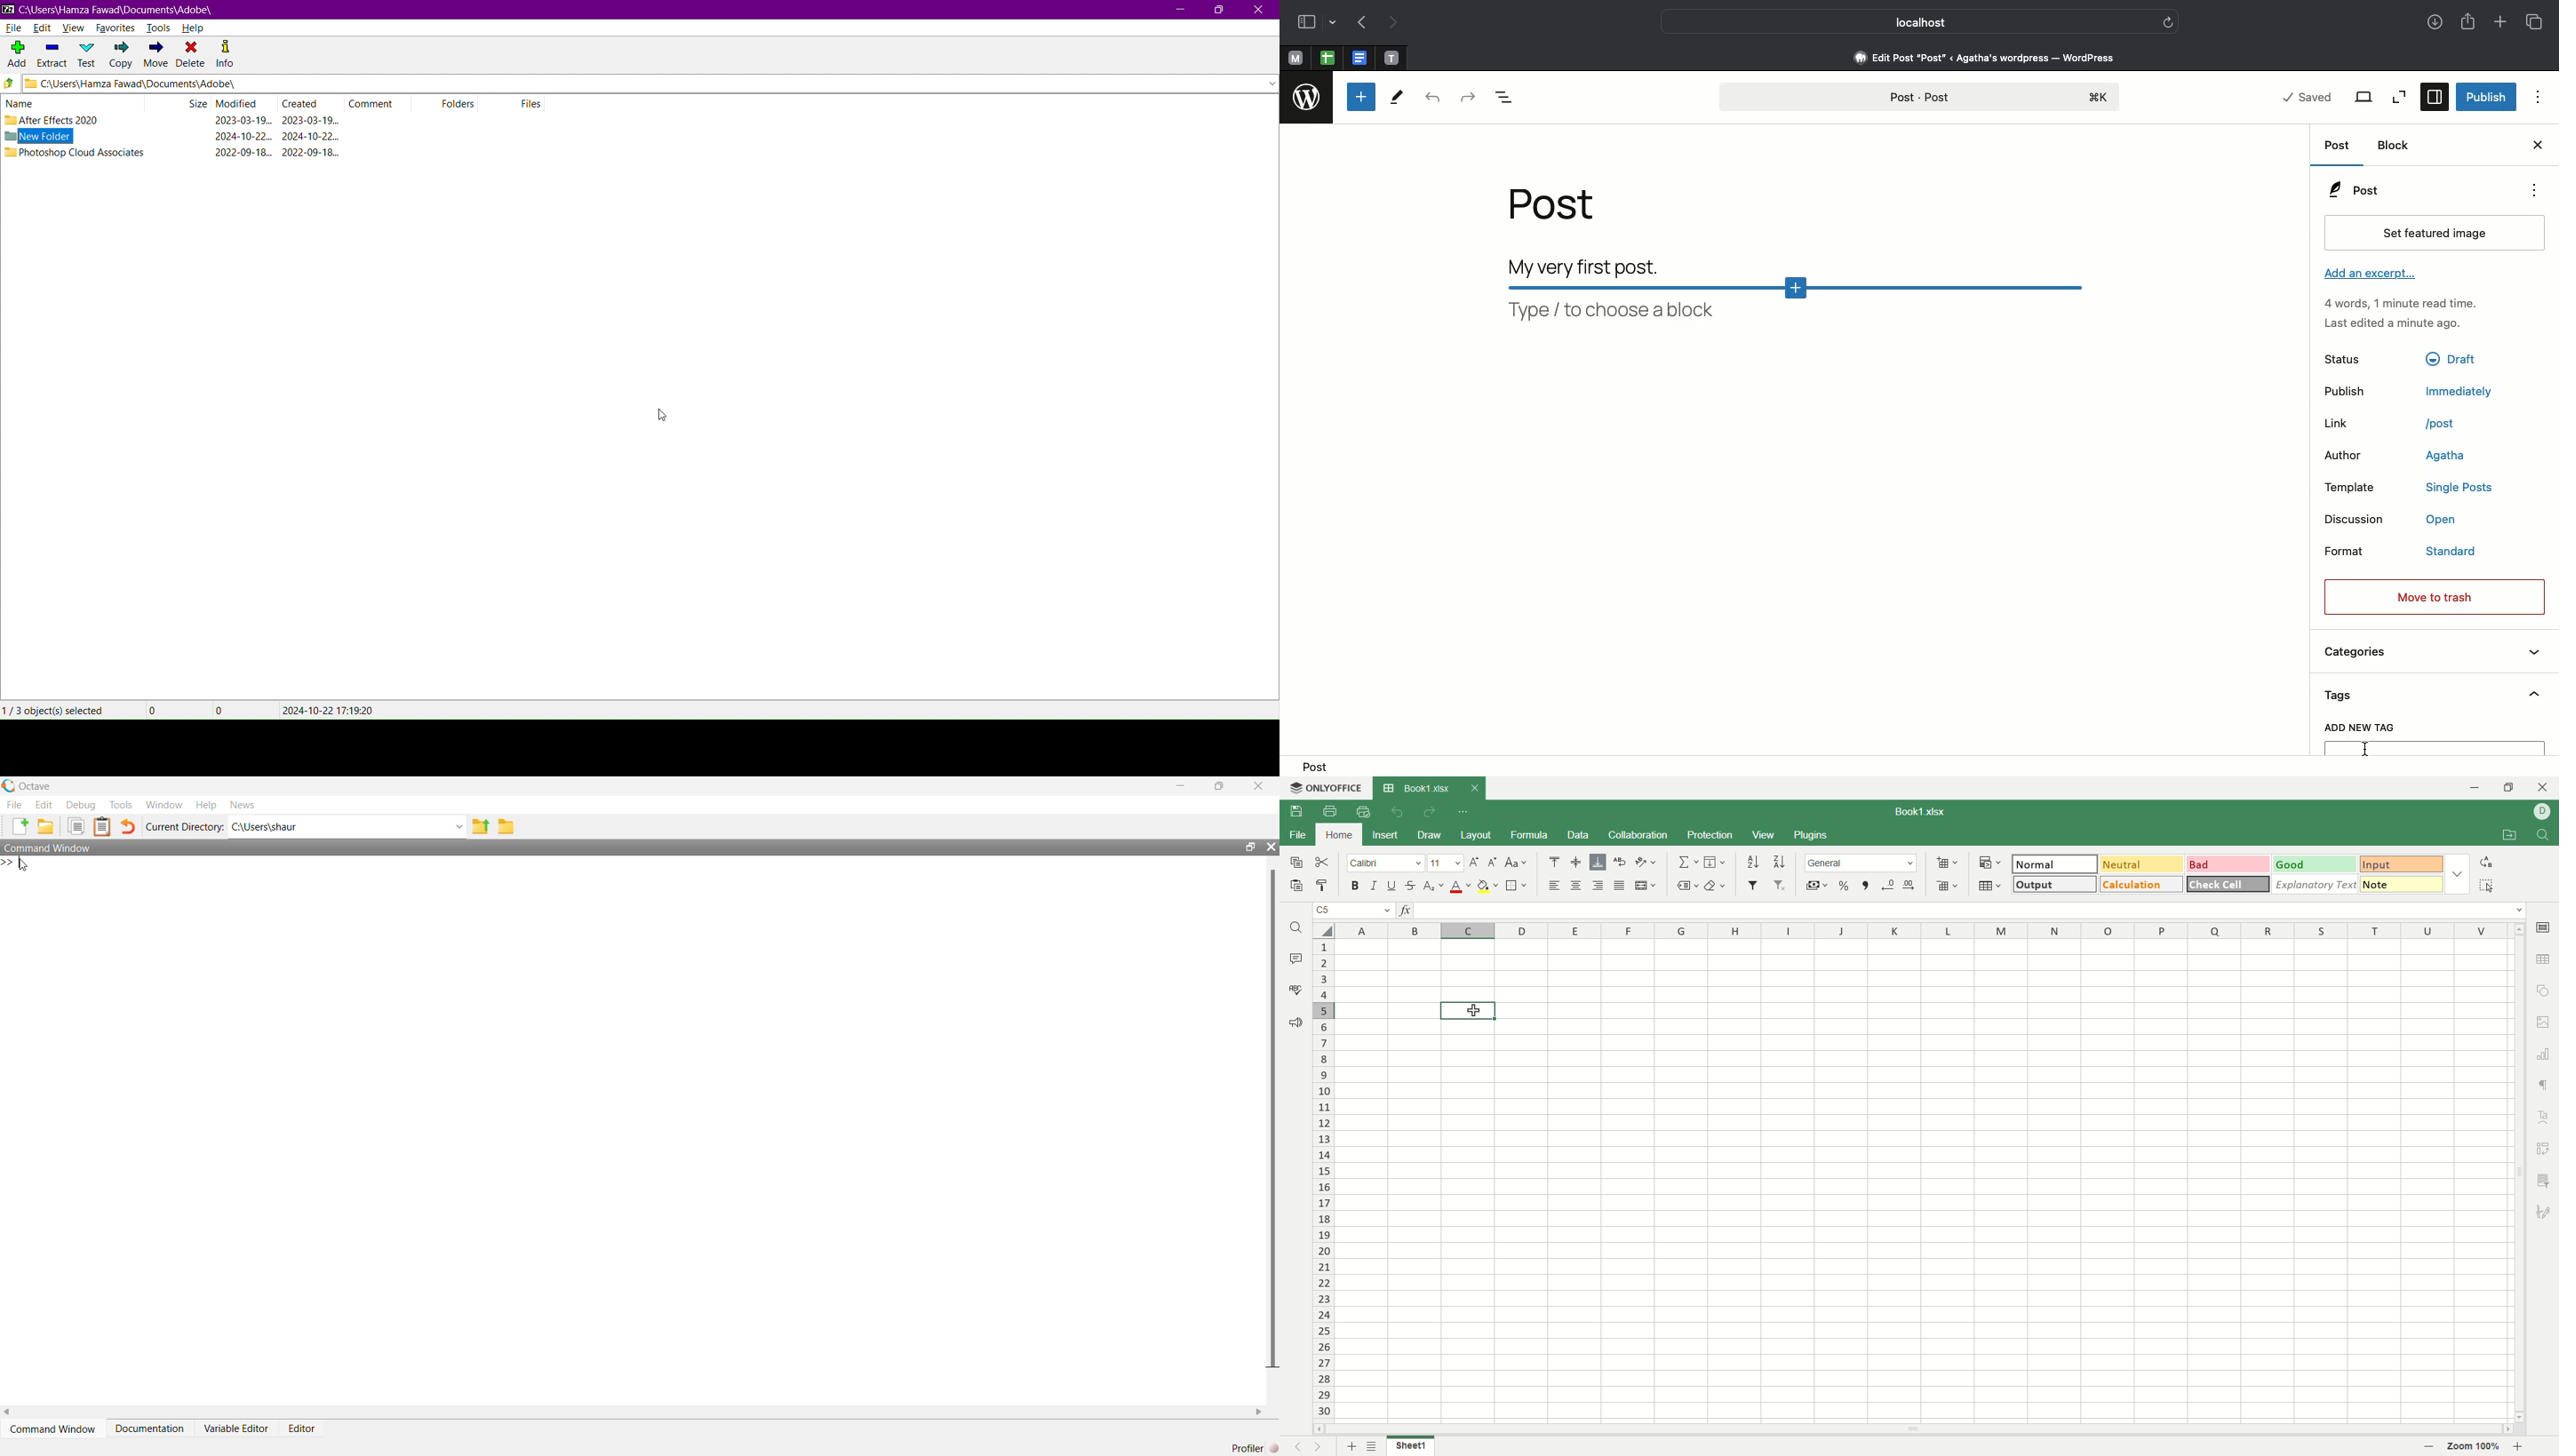  I want to click on Share, so click(2467, 23).